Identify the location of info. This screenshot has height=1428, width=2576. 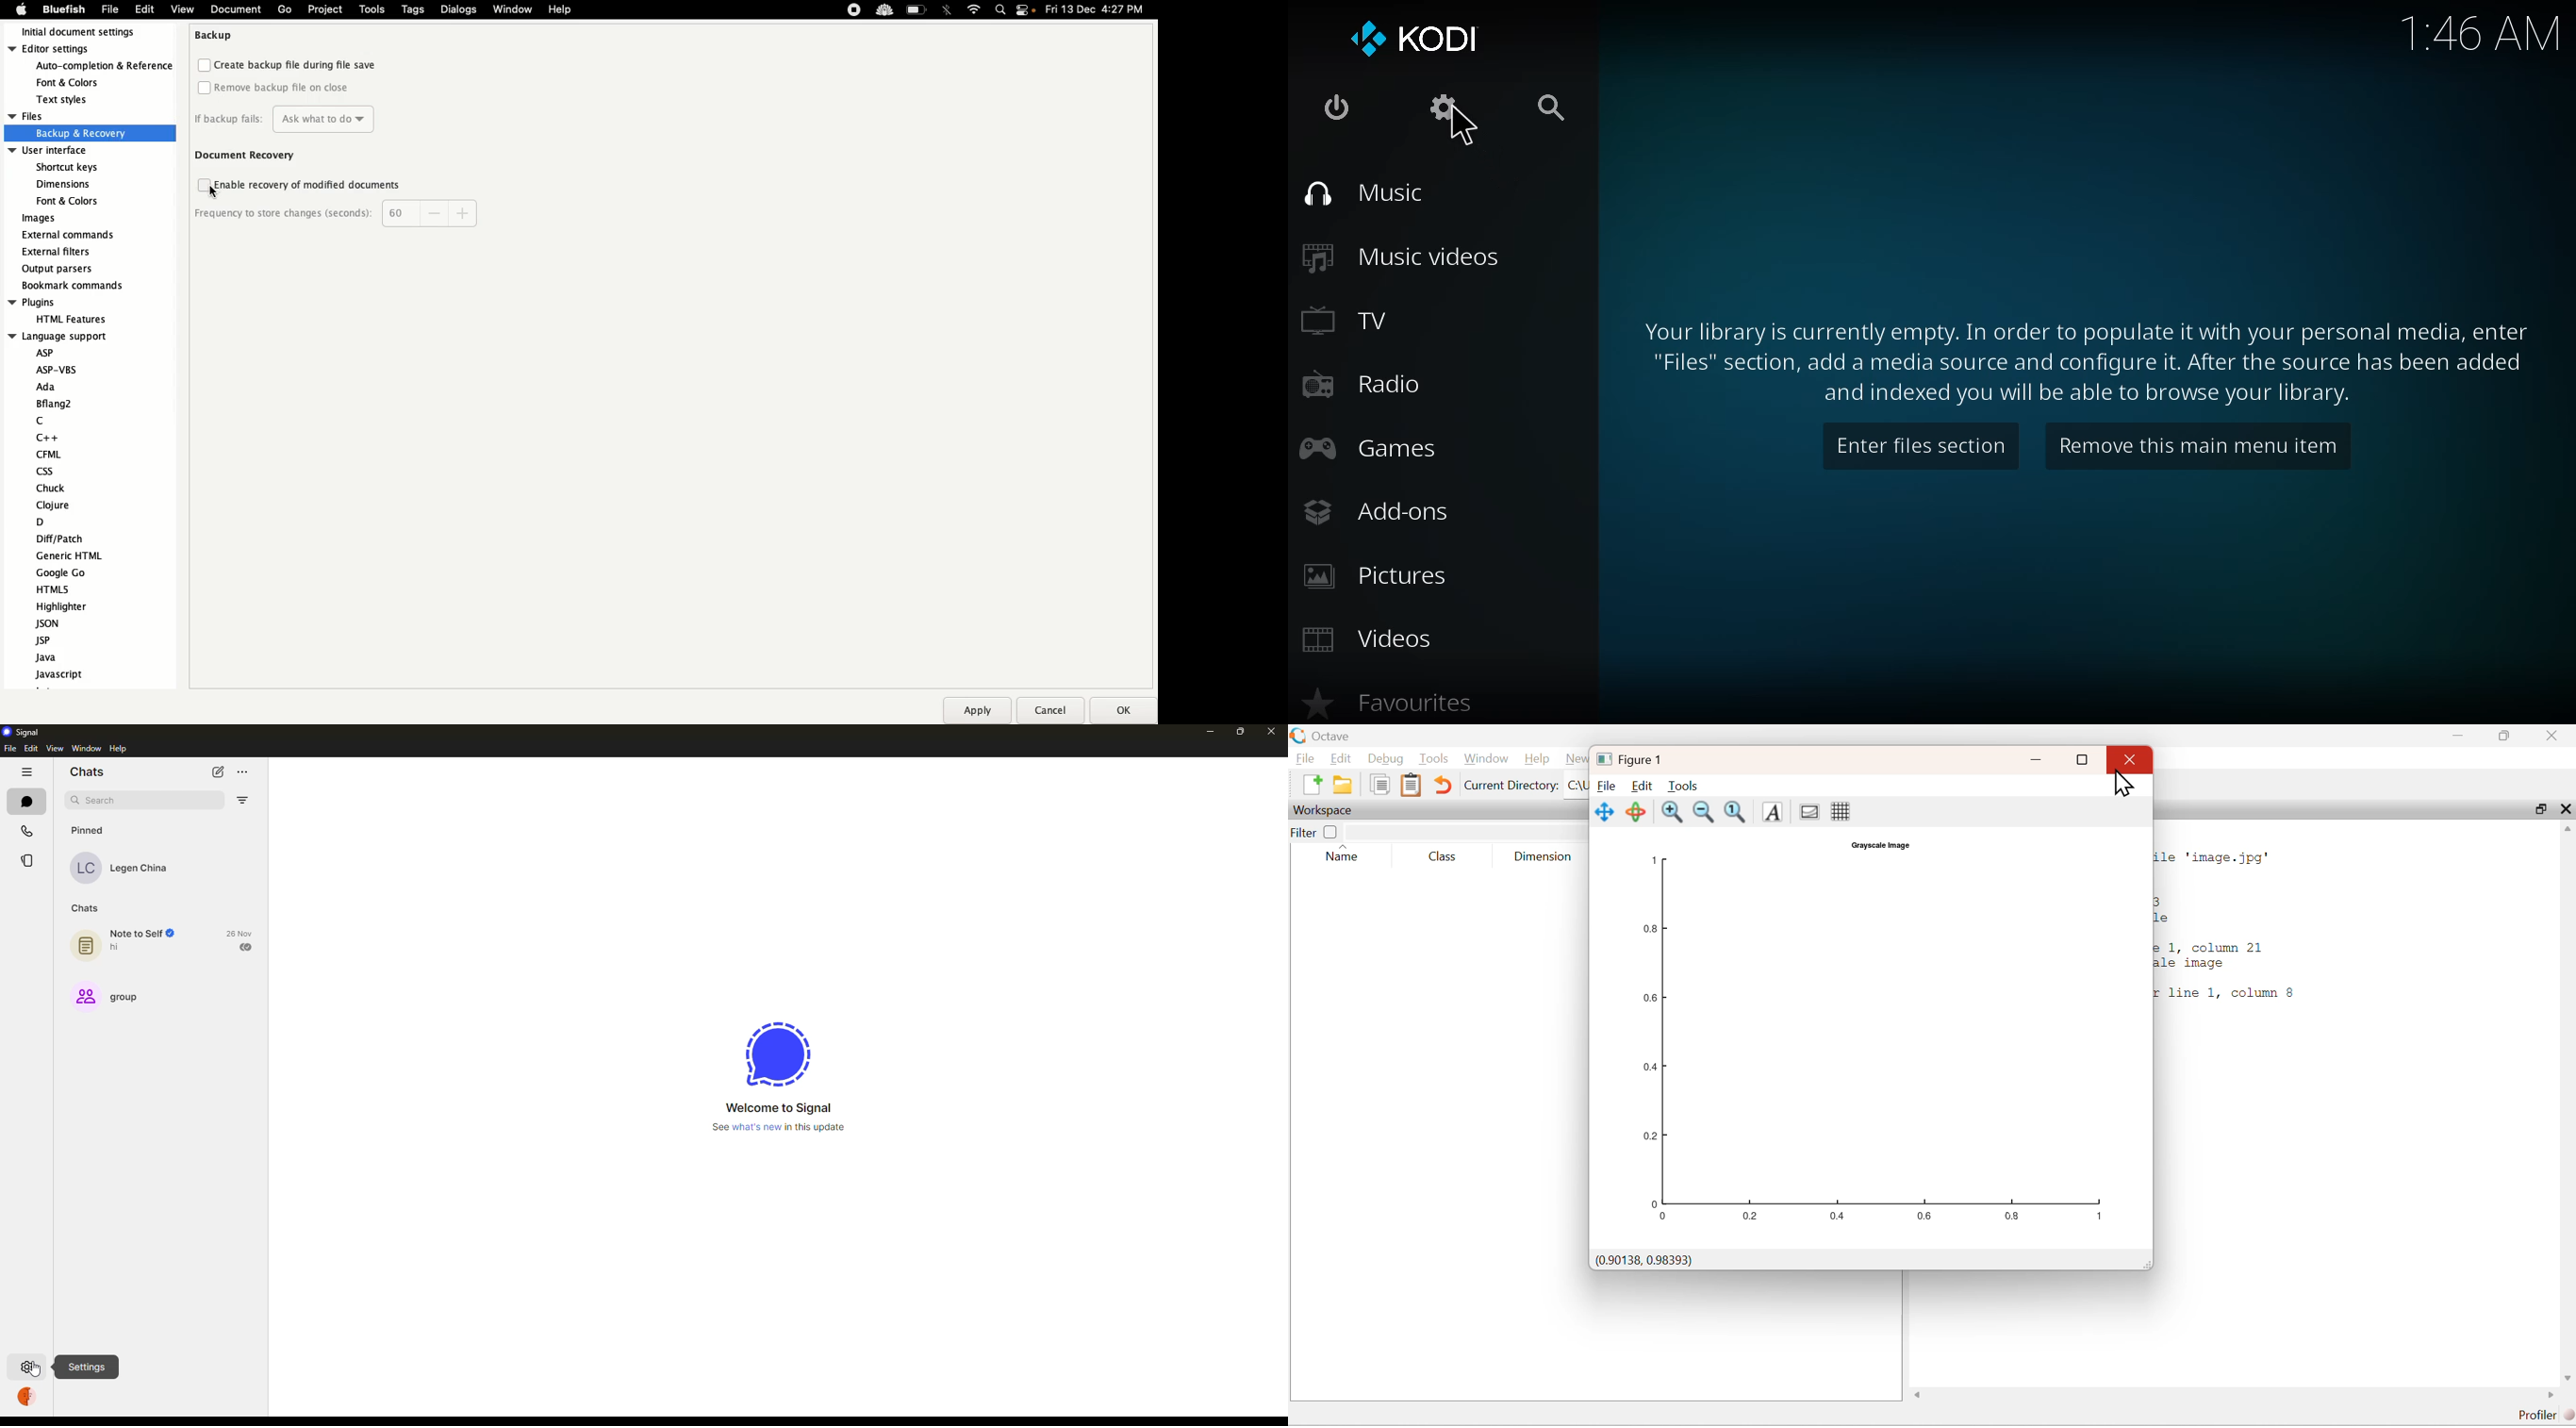
(2080, 362).